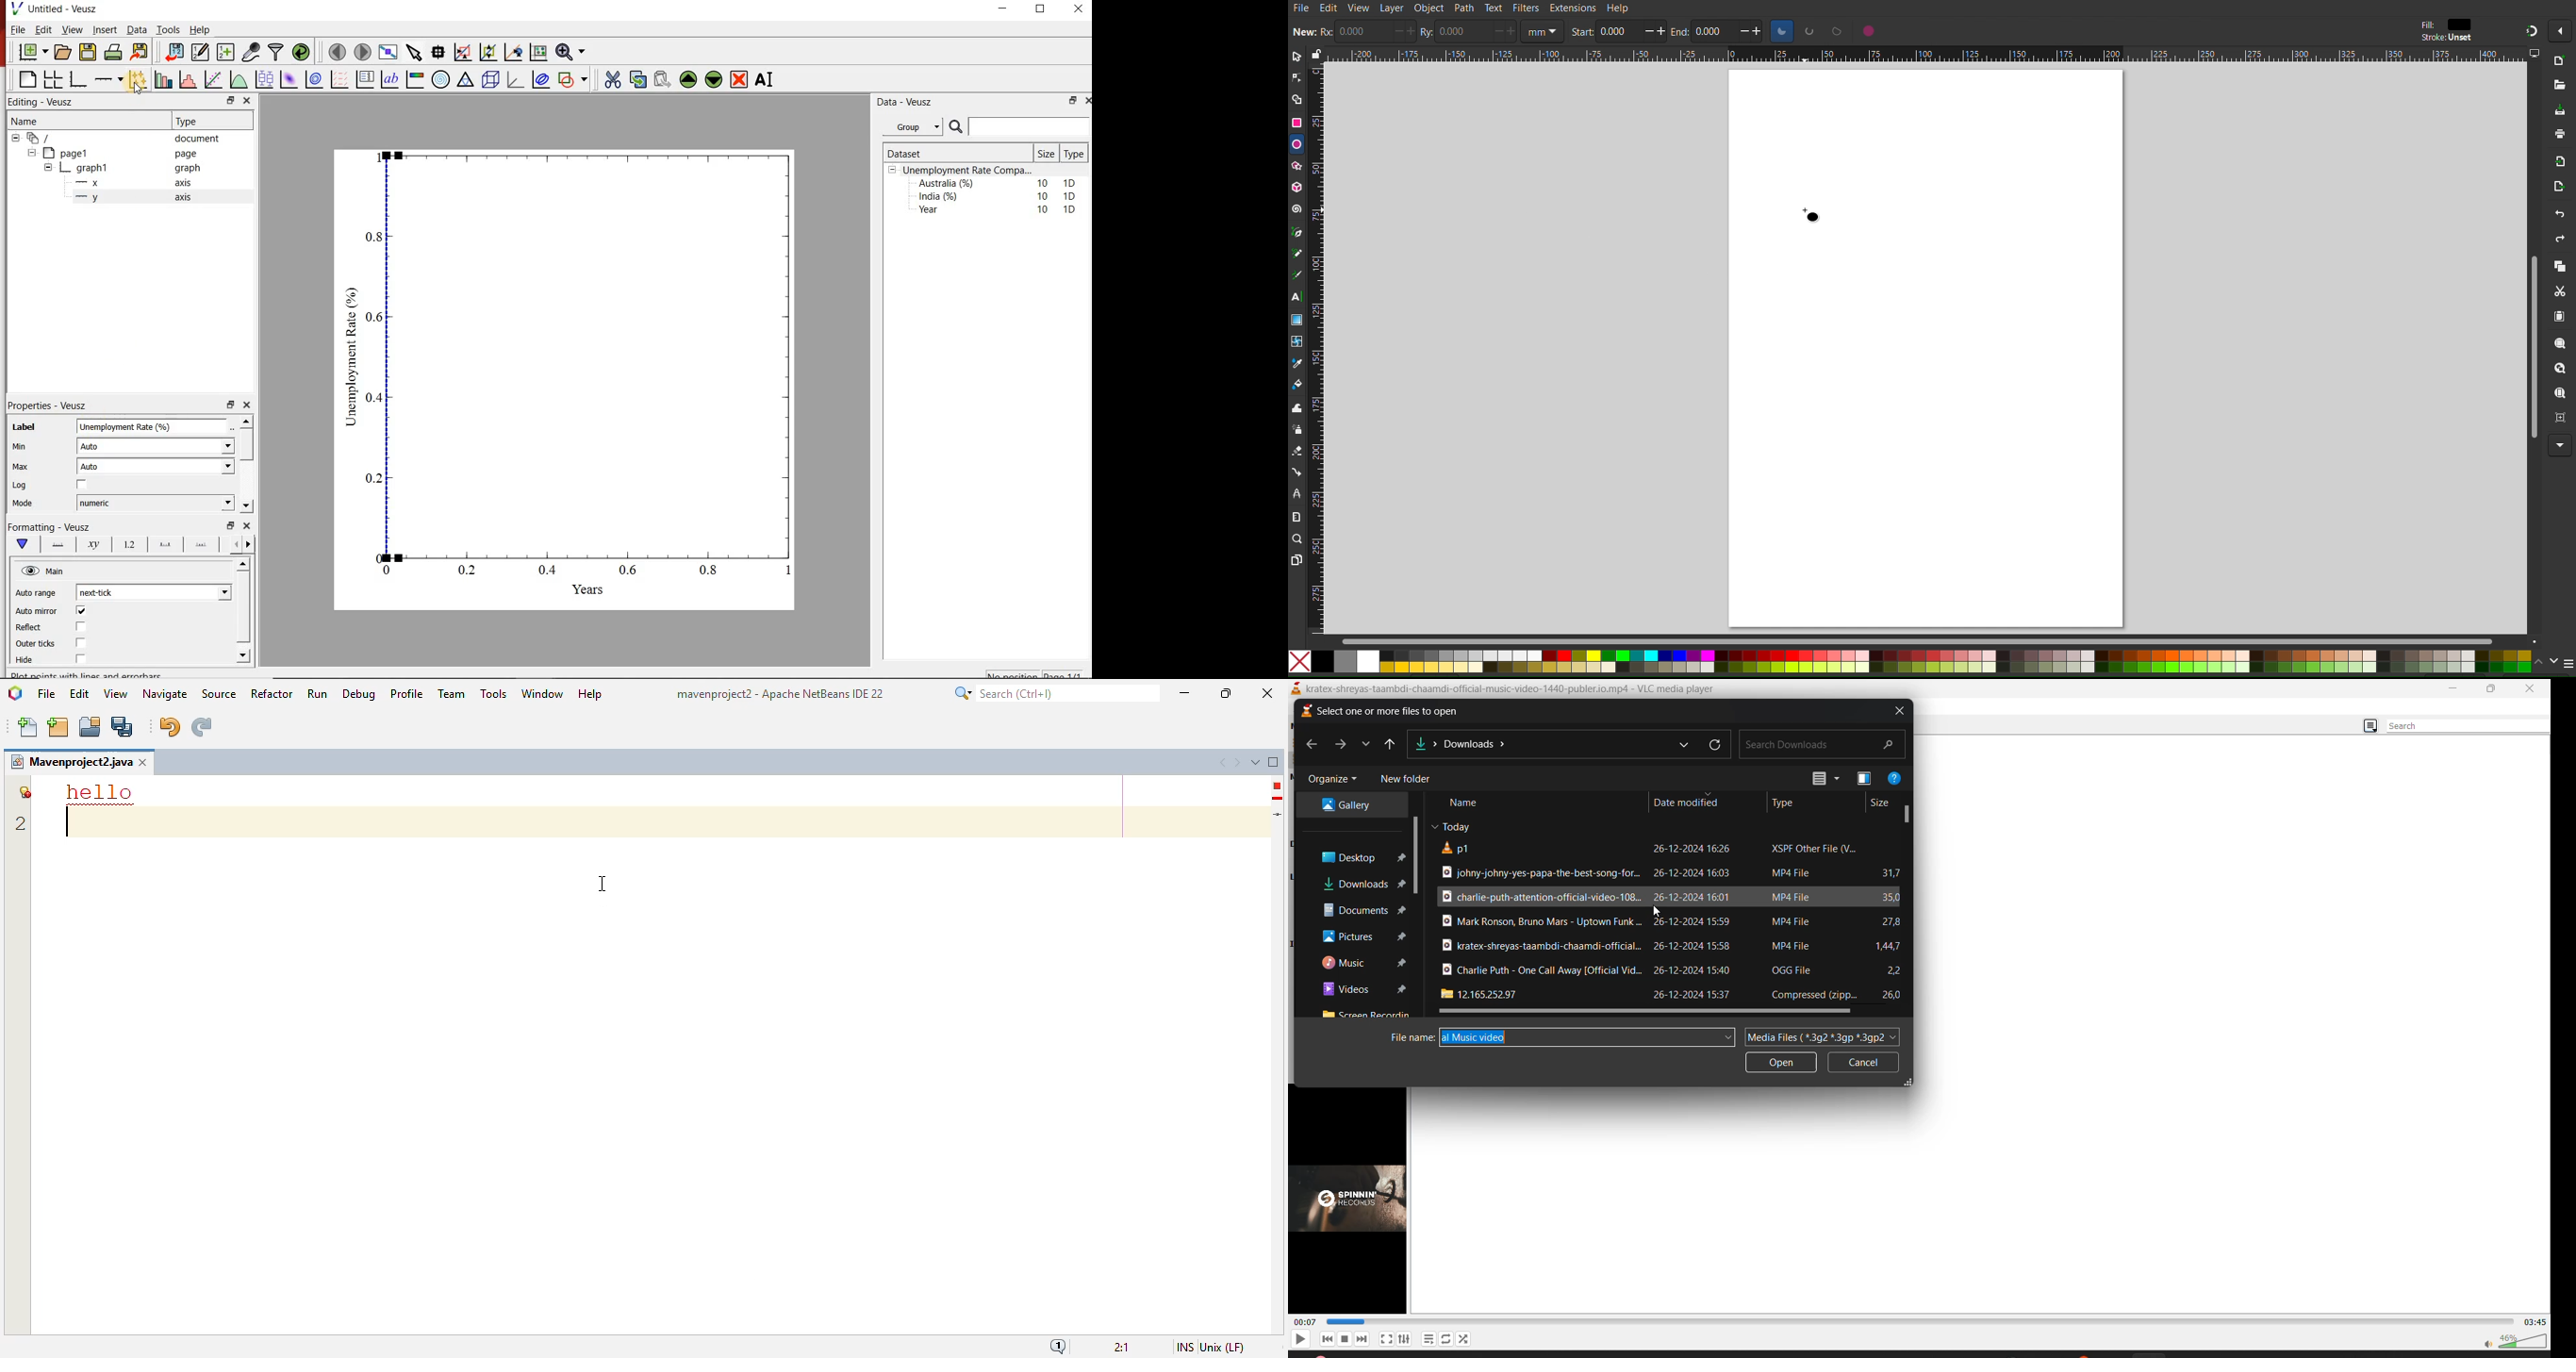  I want to click on polar graph, so click(442, 80).